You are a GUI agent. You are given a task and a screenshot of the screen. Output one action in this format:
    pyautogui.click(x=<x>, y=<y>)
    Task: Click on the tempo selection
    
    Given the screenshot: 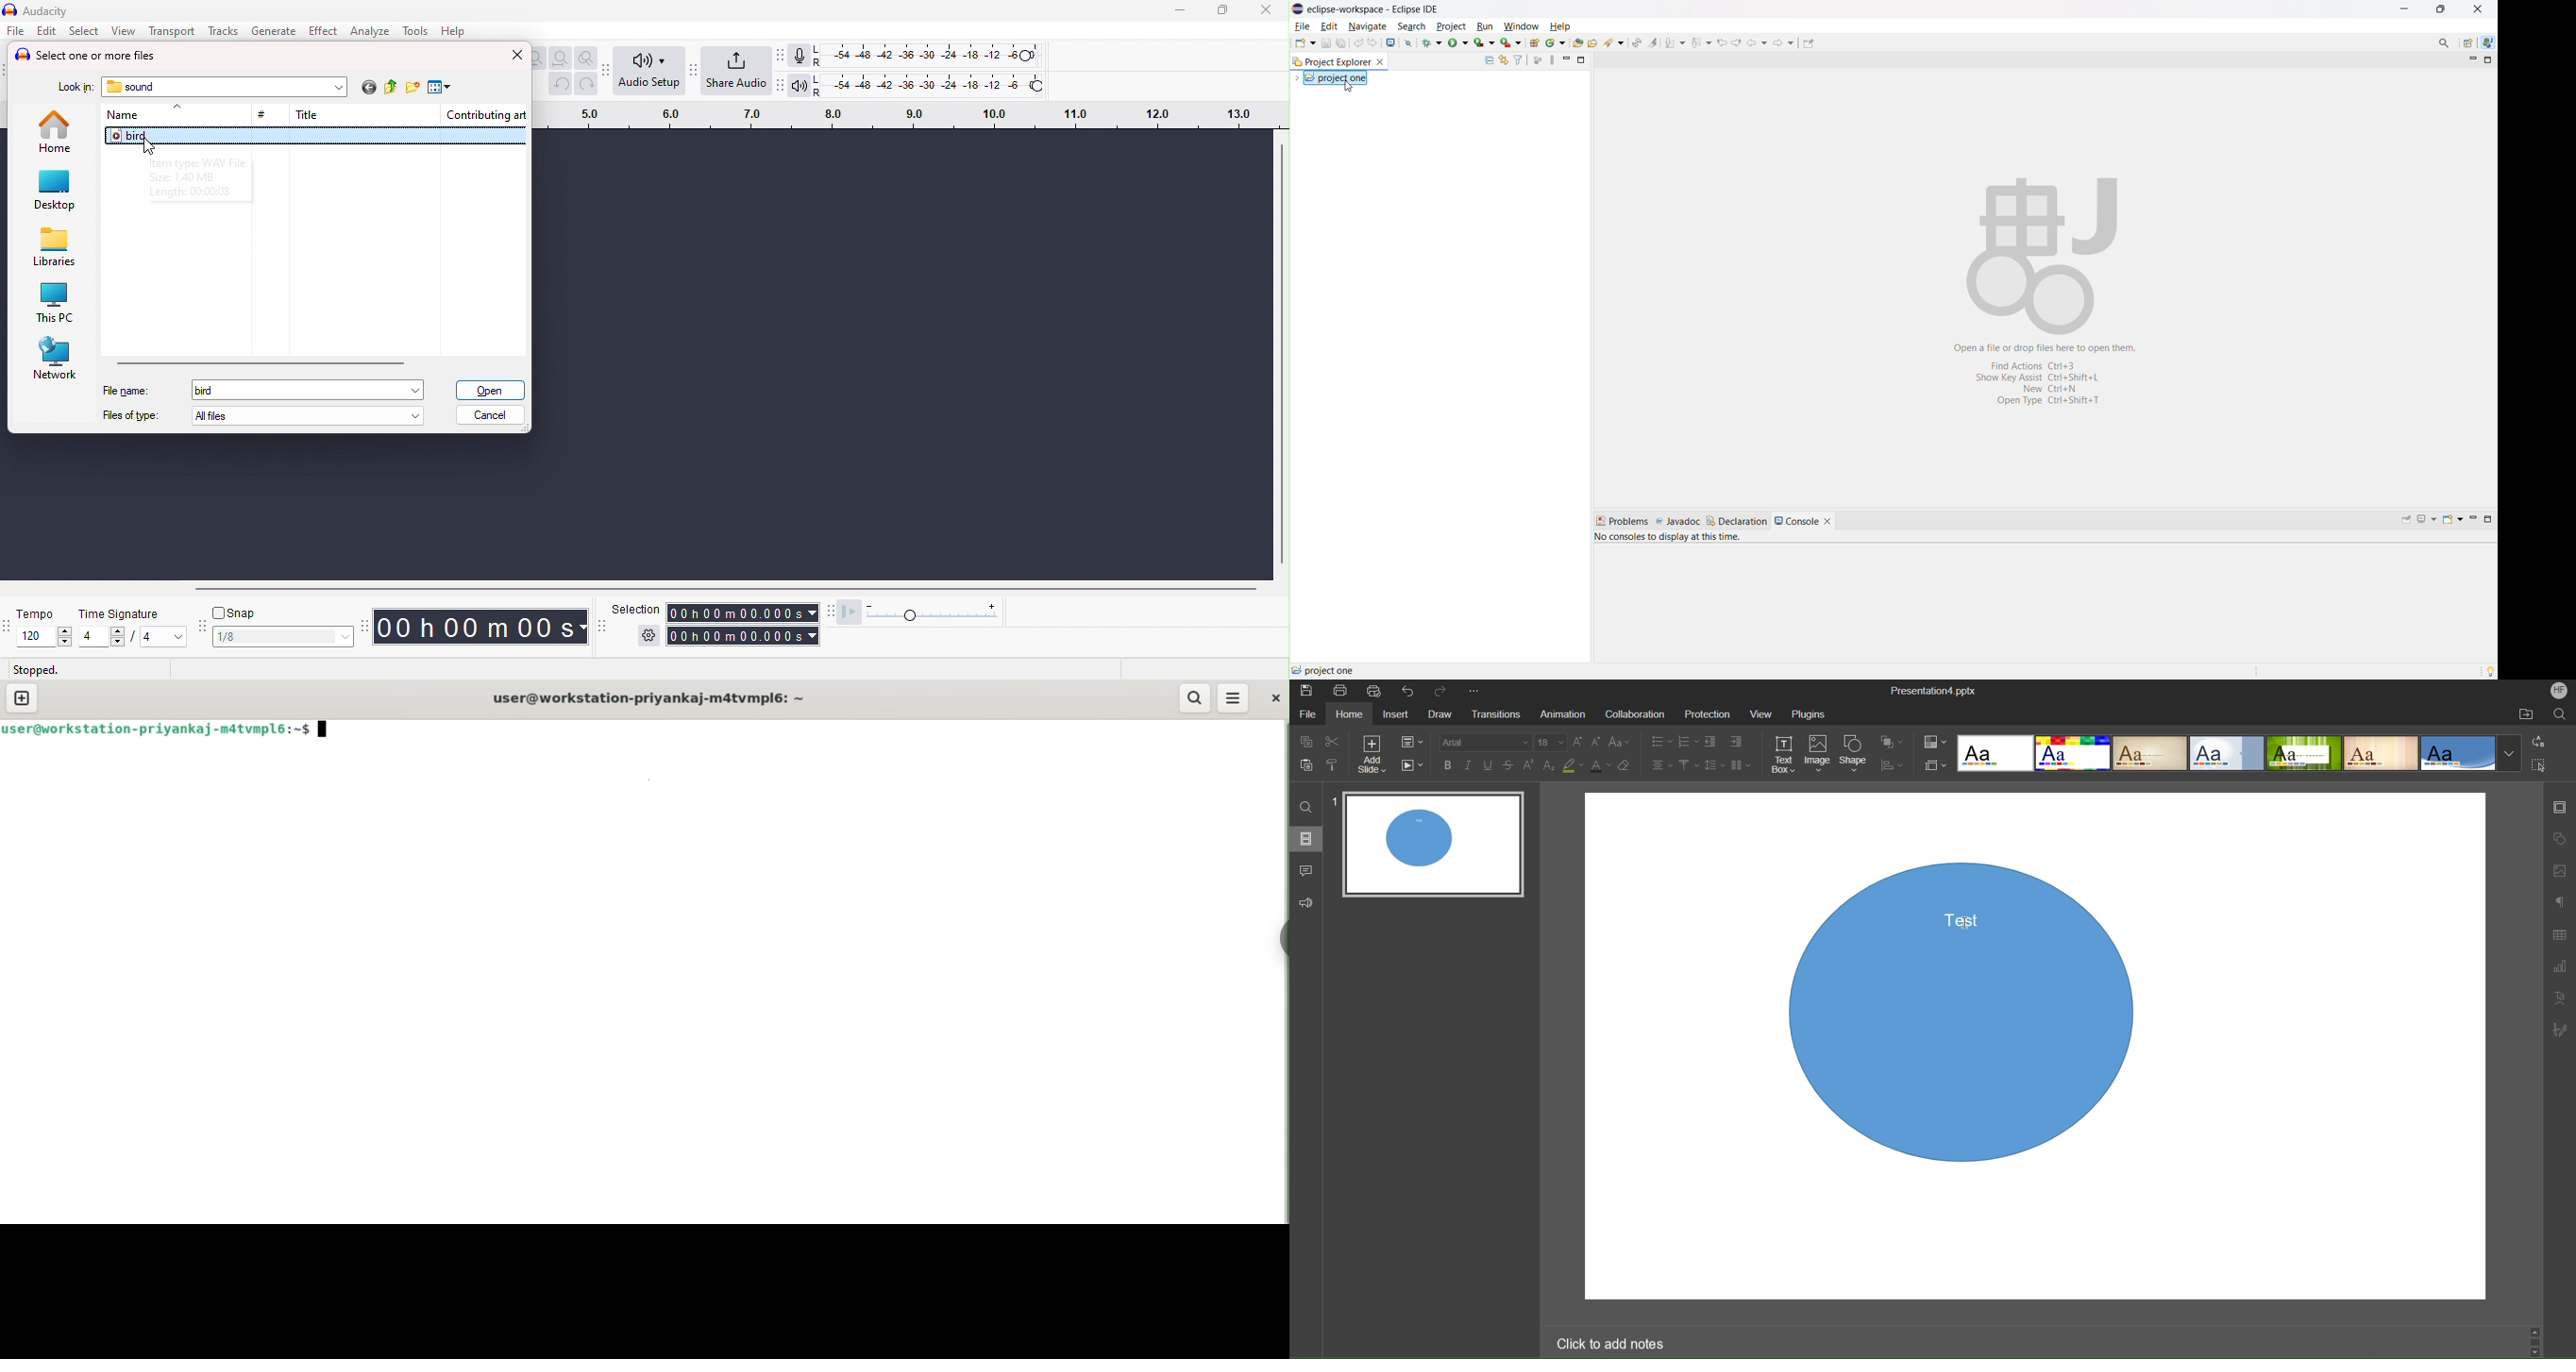 What is the action you would take?
    pyautogui.click(x=37, y=636)
    